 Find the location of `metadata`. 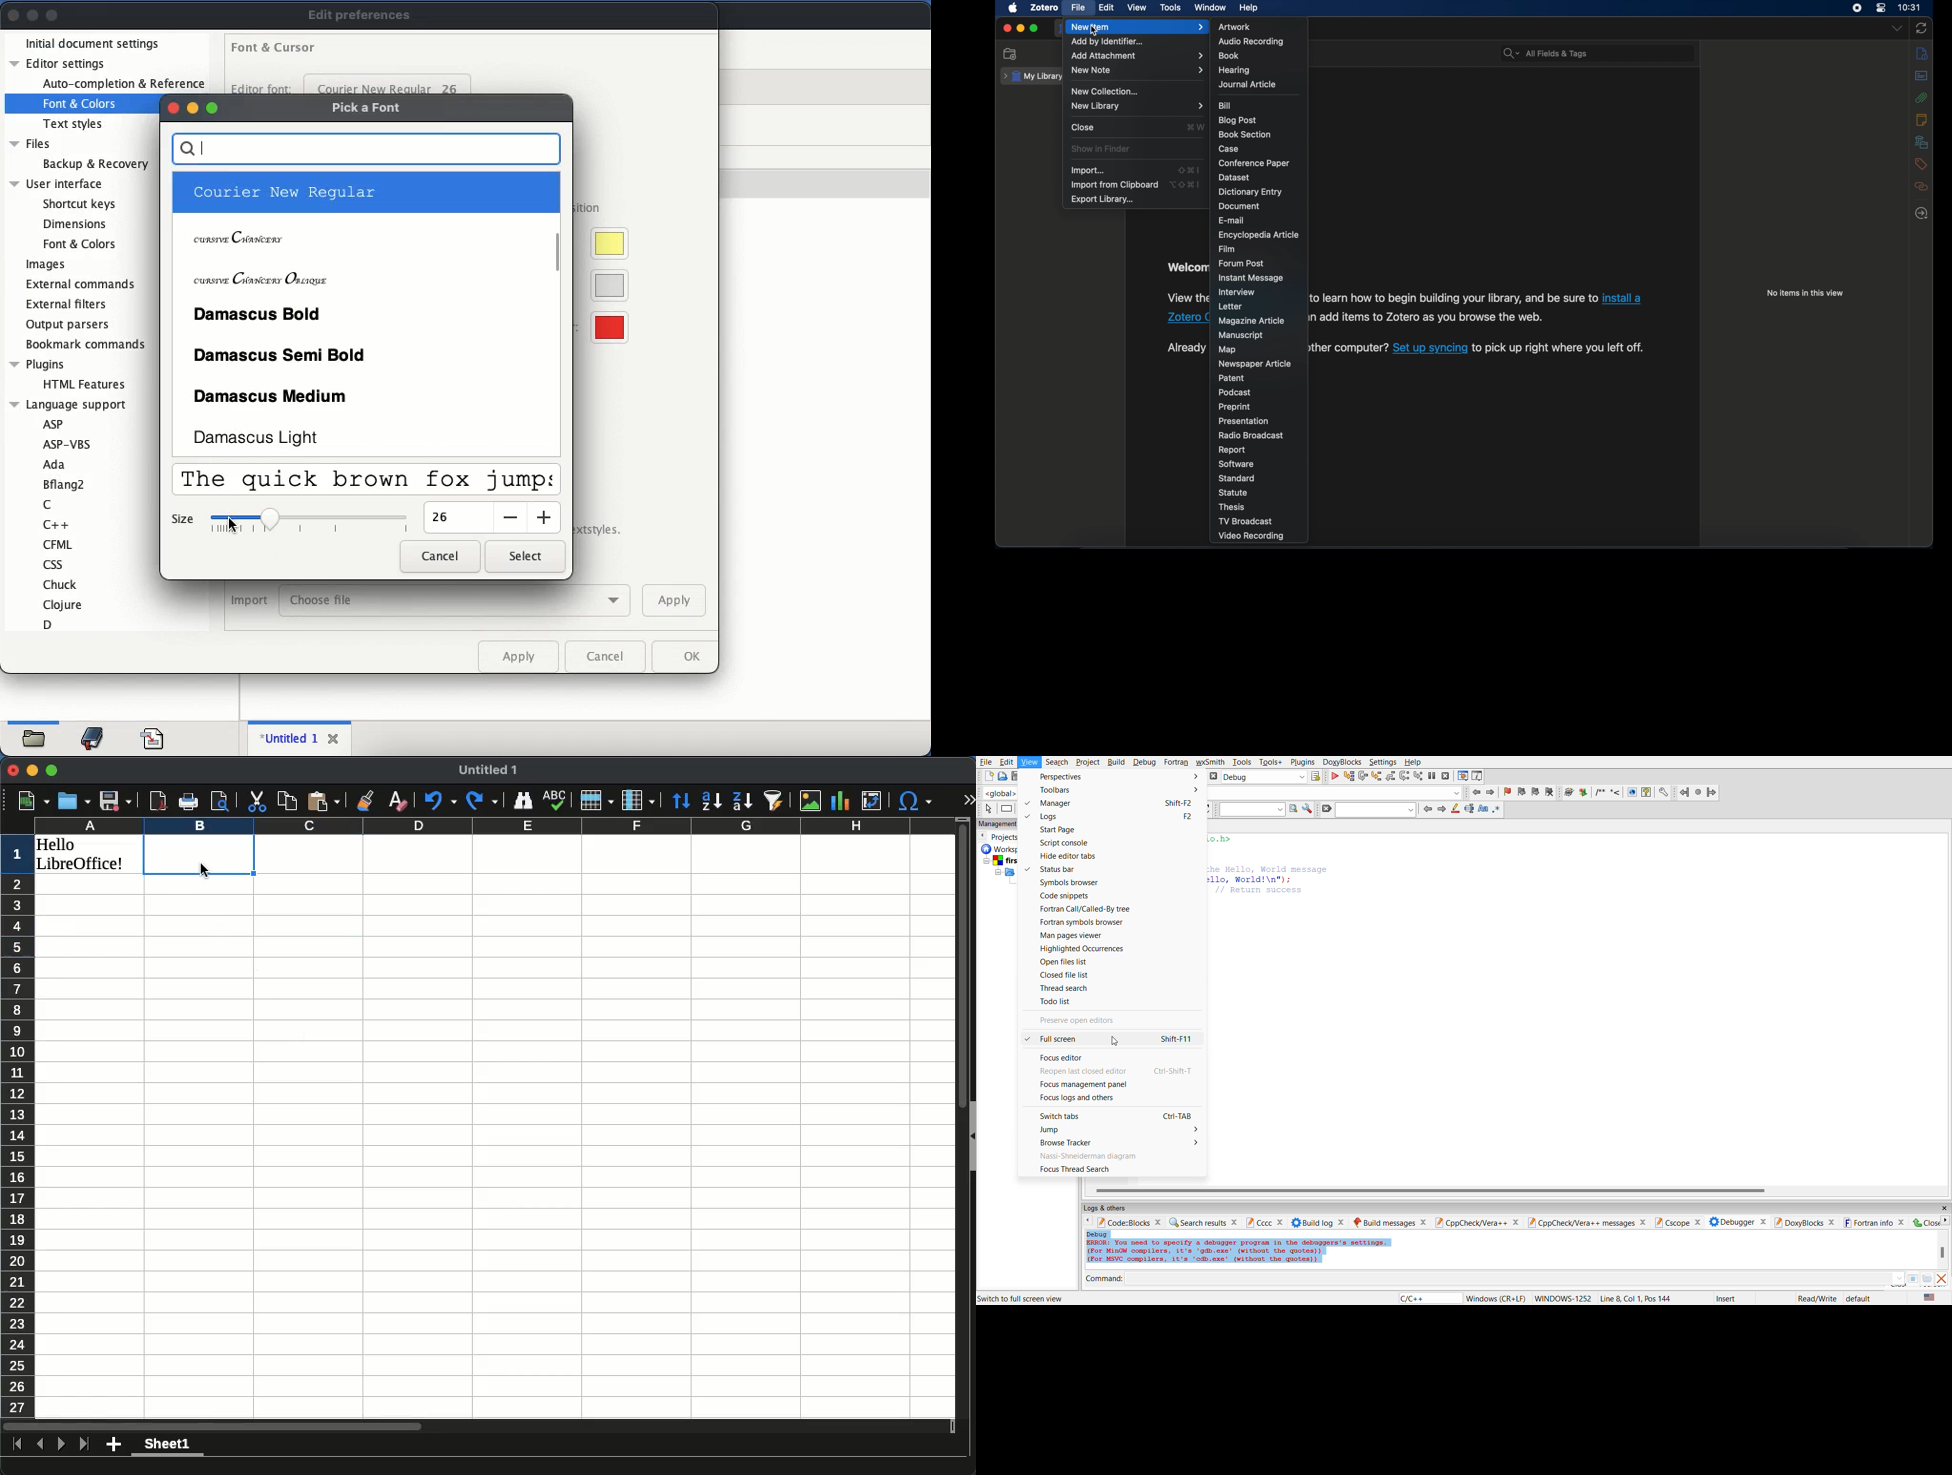

metadata is located at coordinates (1674, 1298).